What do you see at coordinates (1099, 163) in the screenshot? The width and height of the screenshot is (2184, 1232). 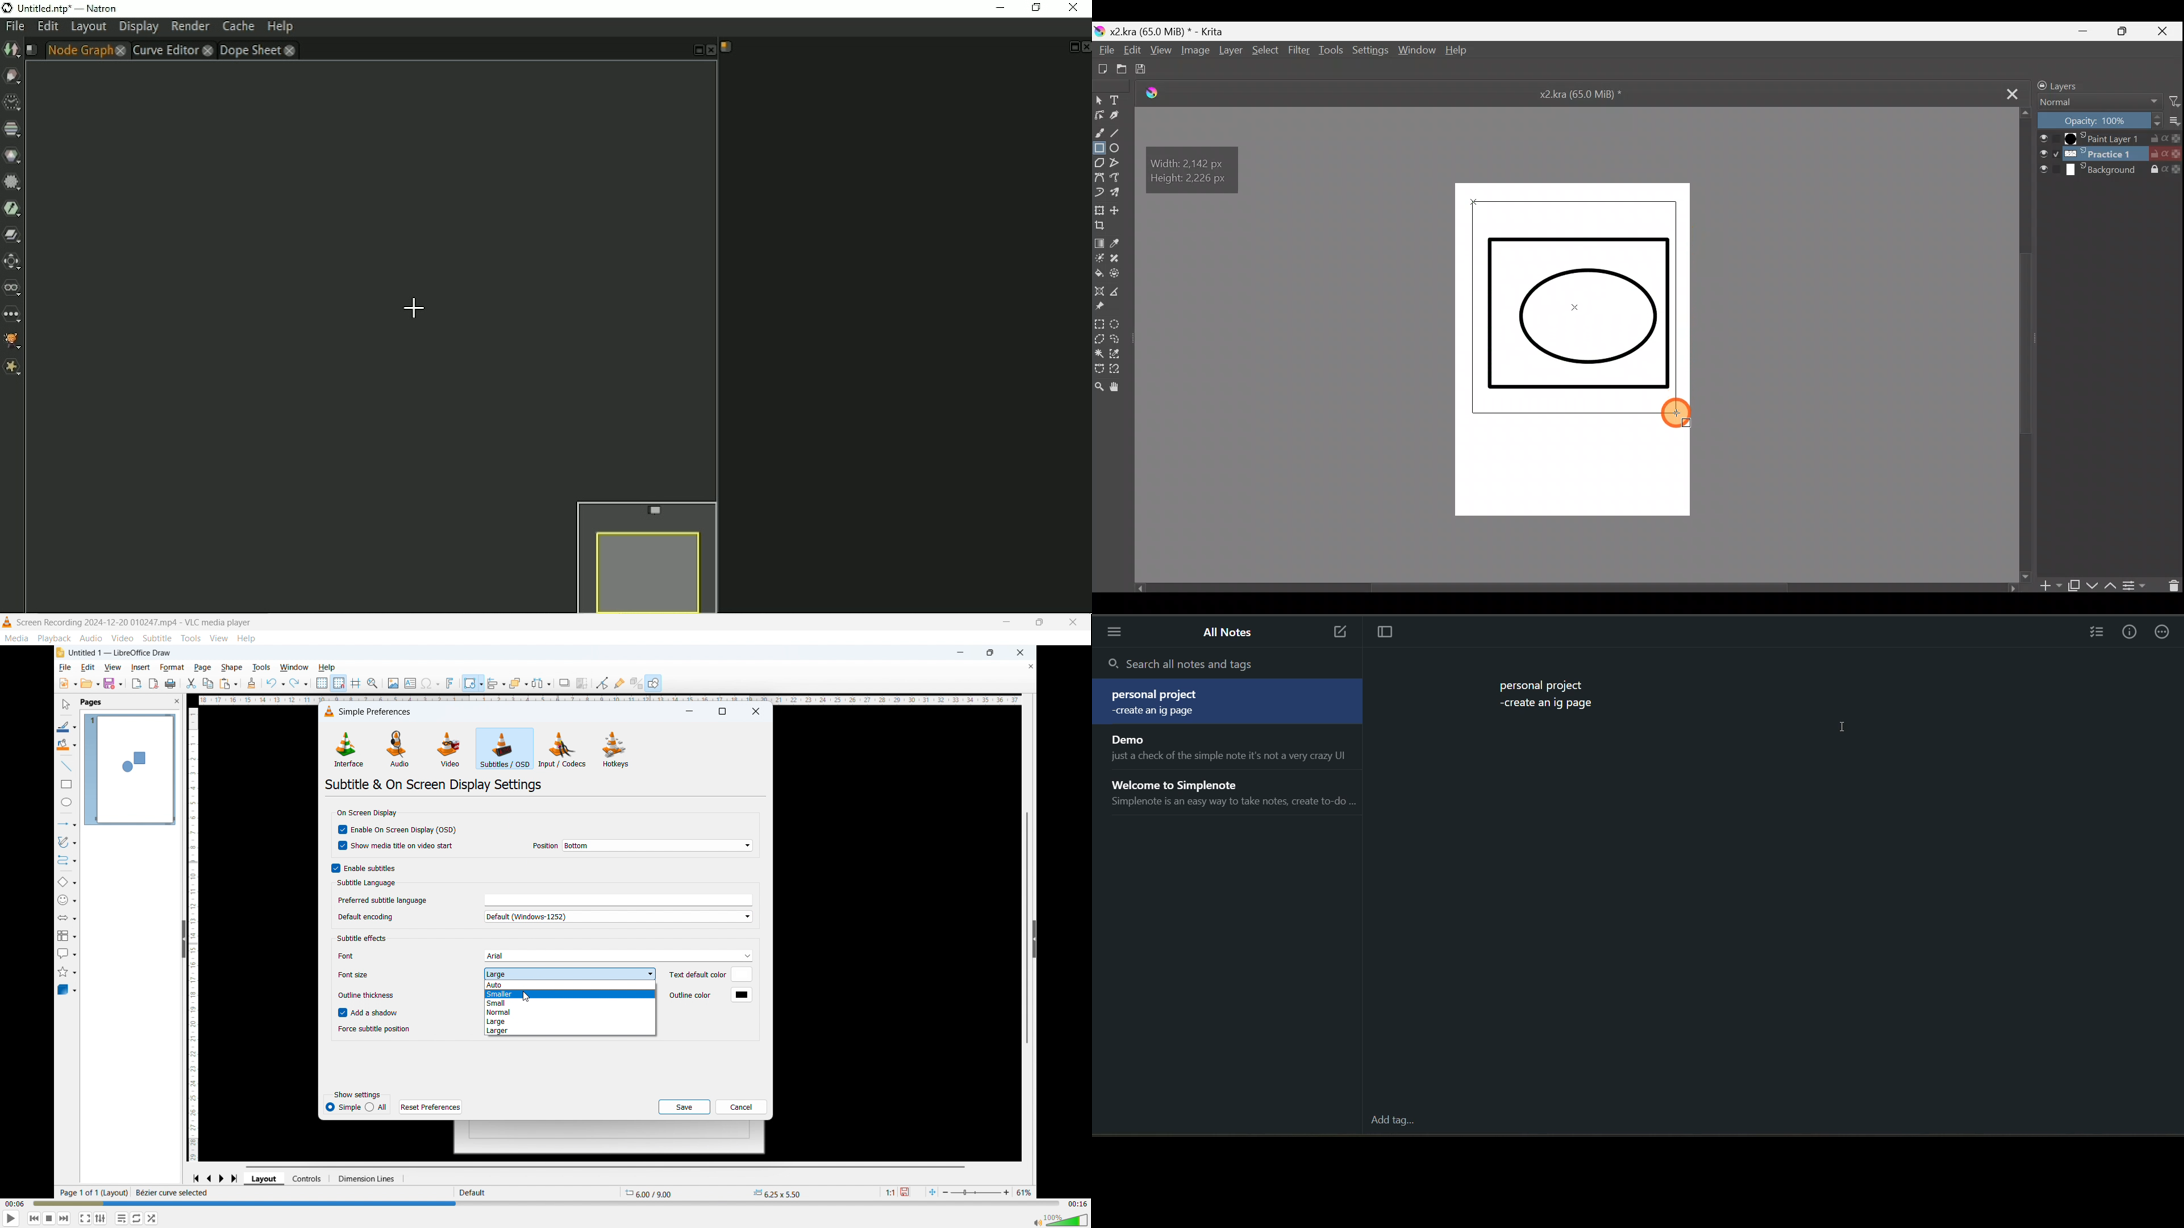 I see `Polygon tool` at bounding box center [1099, 163].